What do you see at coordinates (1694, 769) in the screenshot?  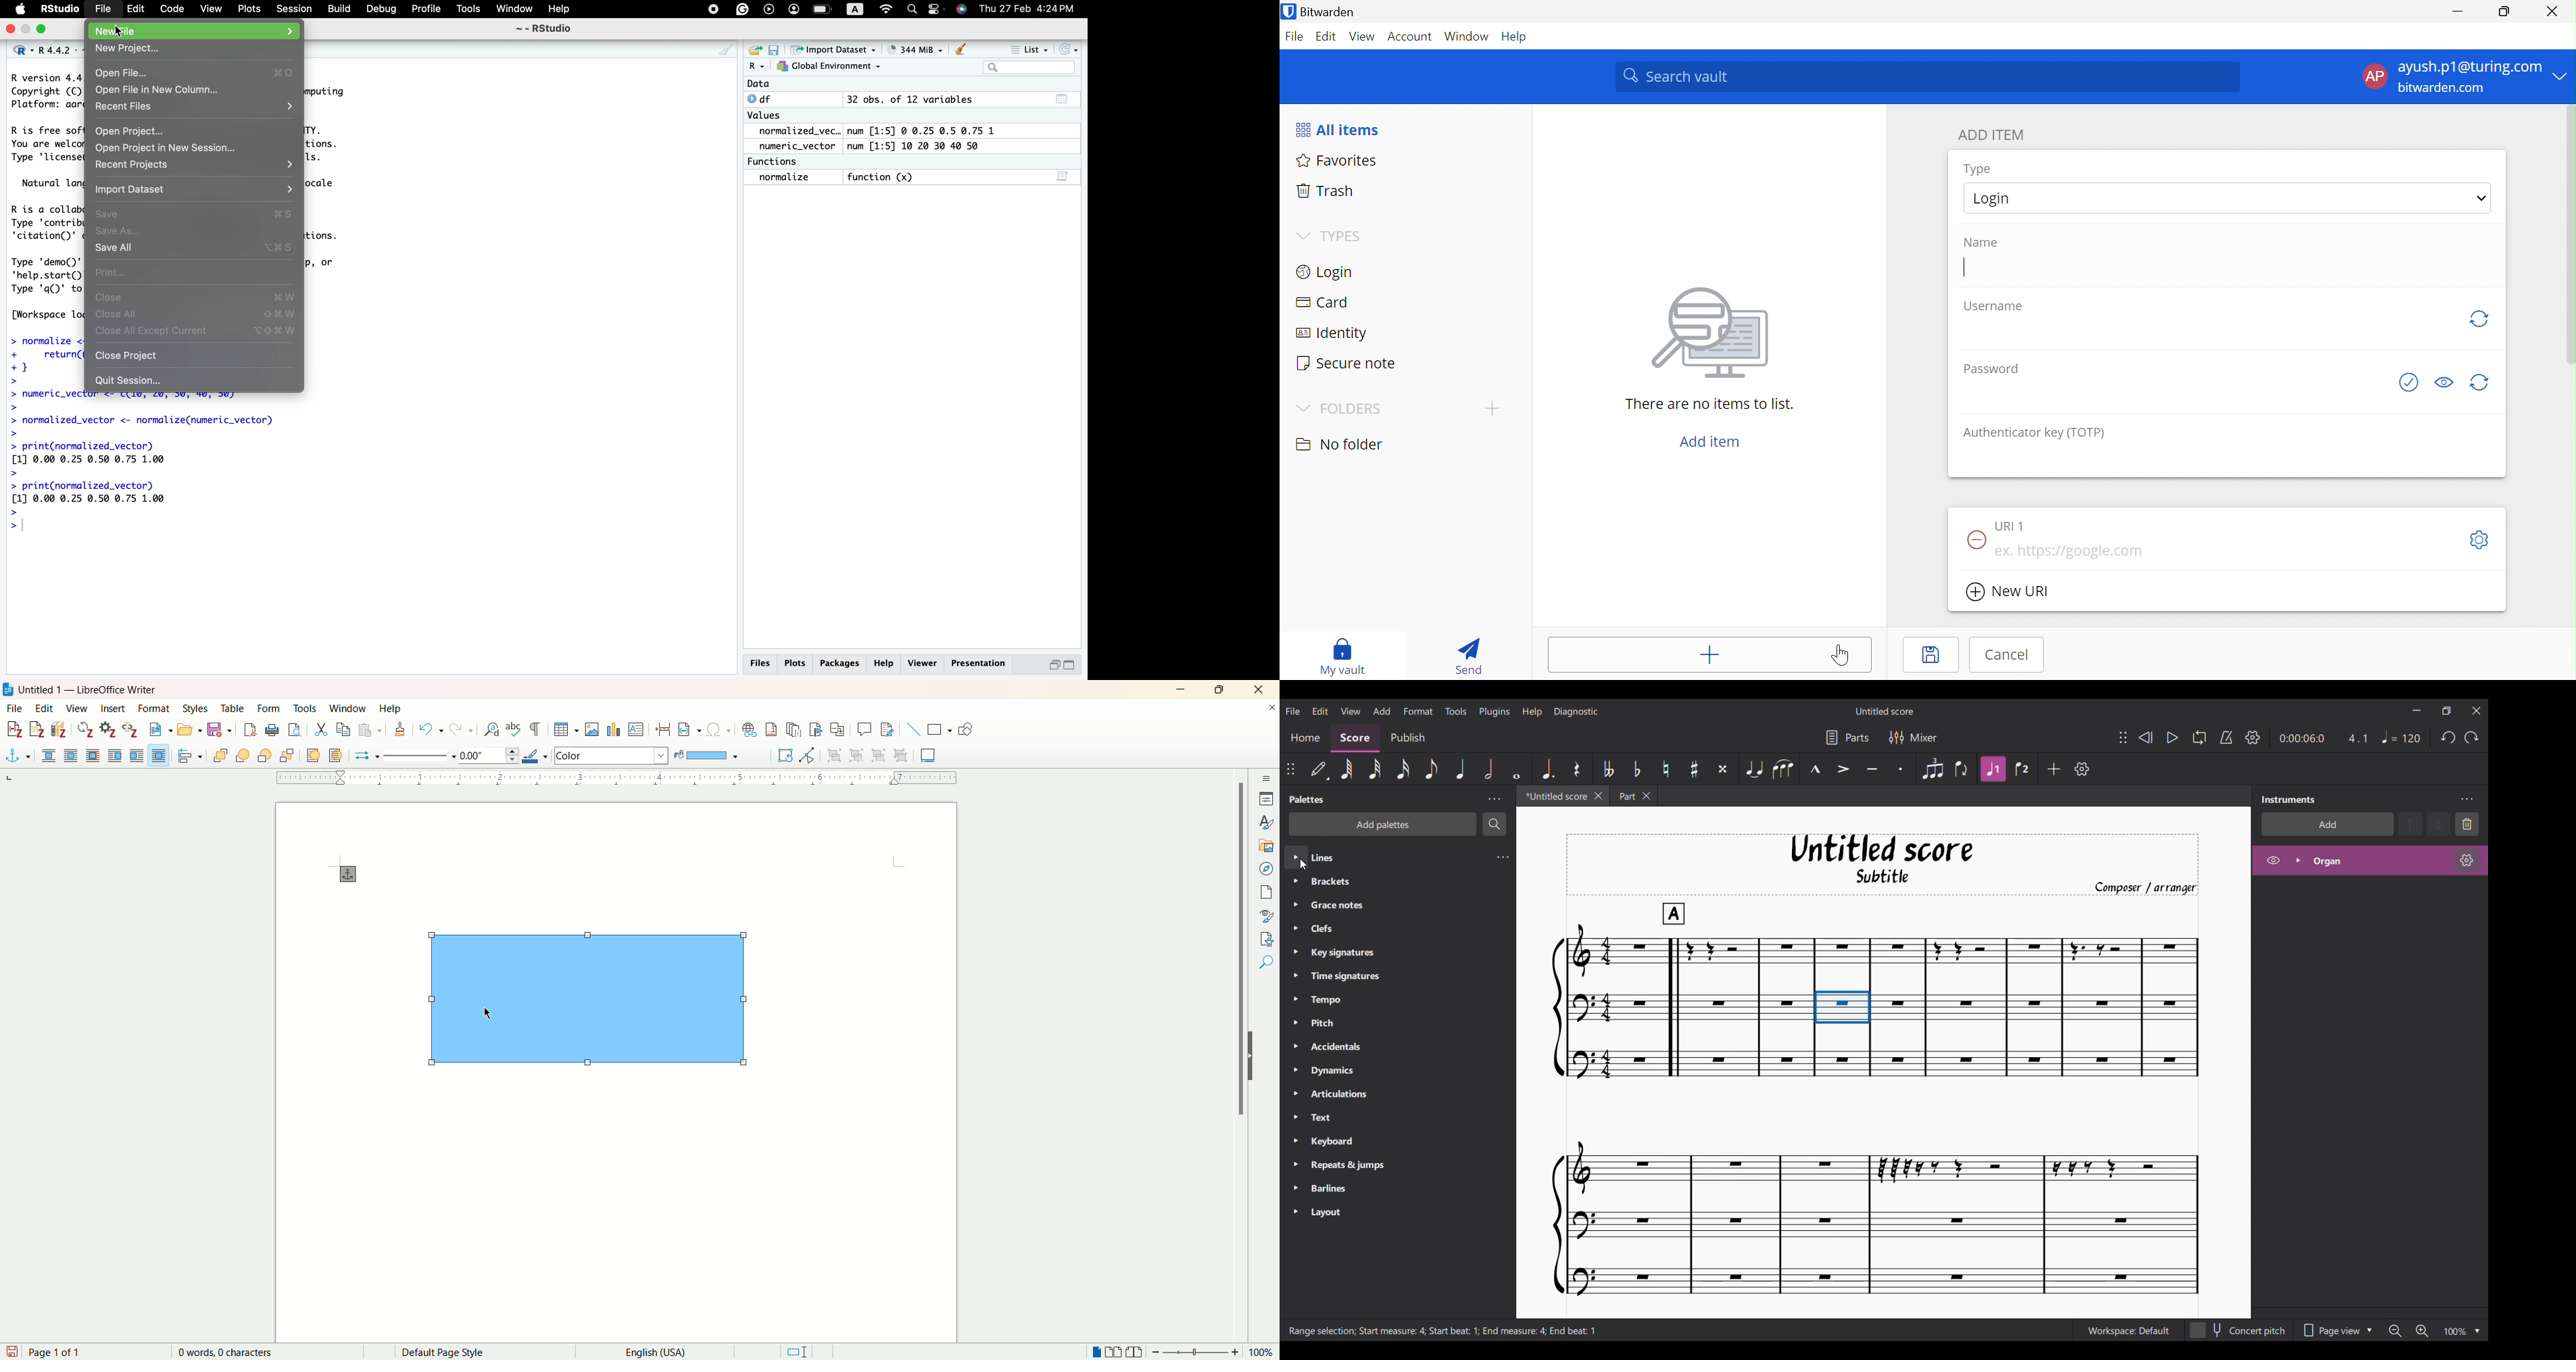 I see `Toggle sharp` at bounding box center [1694, 769].